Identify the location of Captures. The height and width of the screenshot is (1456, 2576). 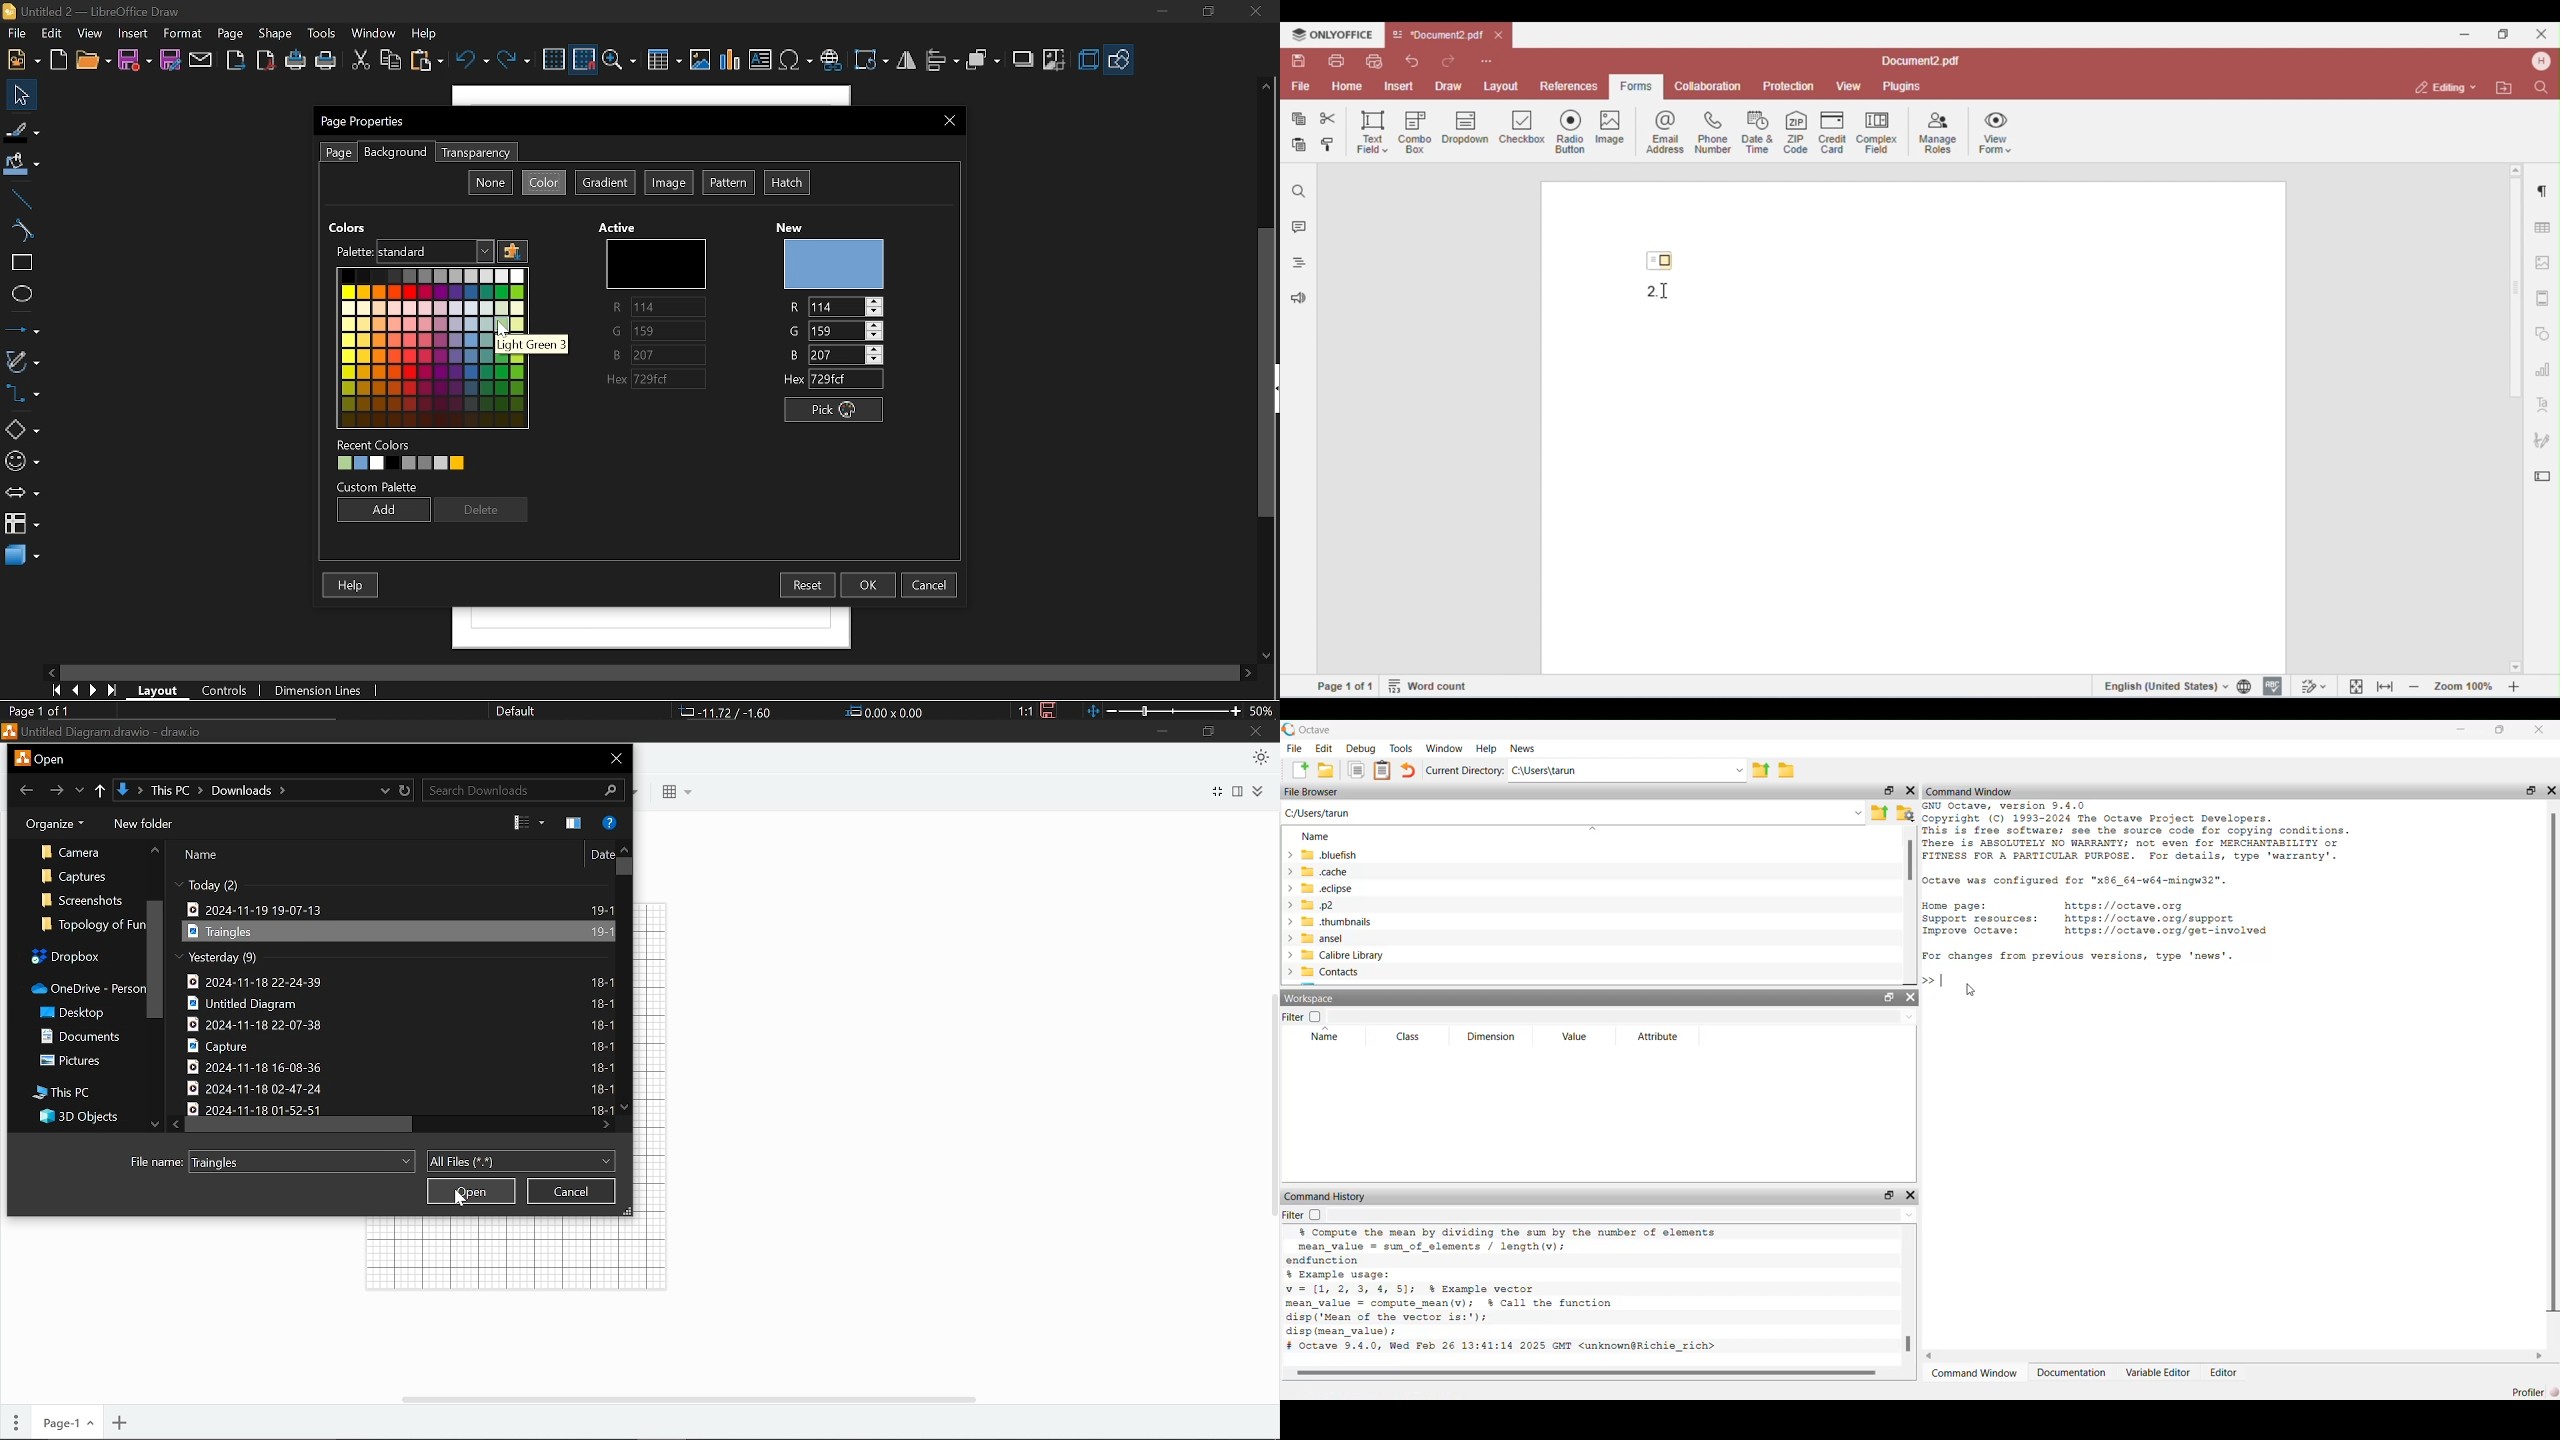
(79, 875).